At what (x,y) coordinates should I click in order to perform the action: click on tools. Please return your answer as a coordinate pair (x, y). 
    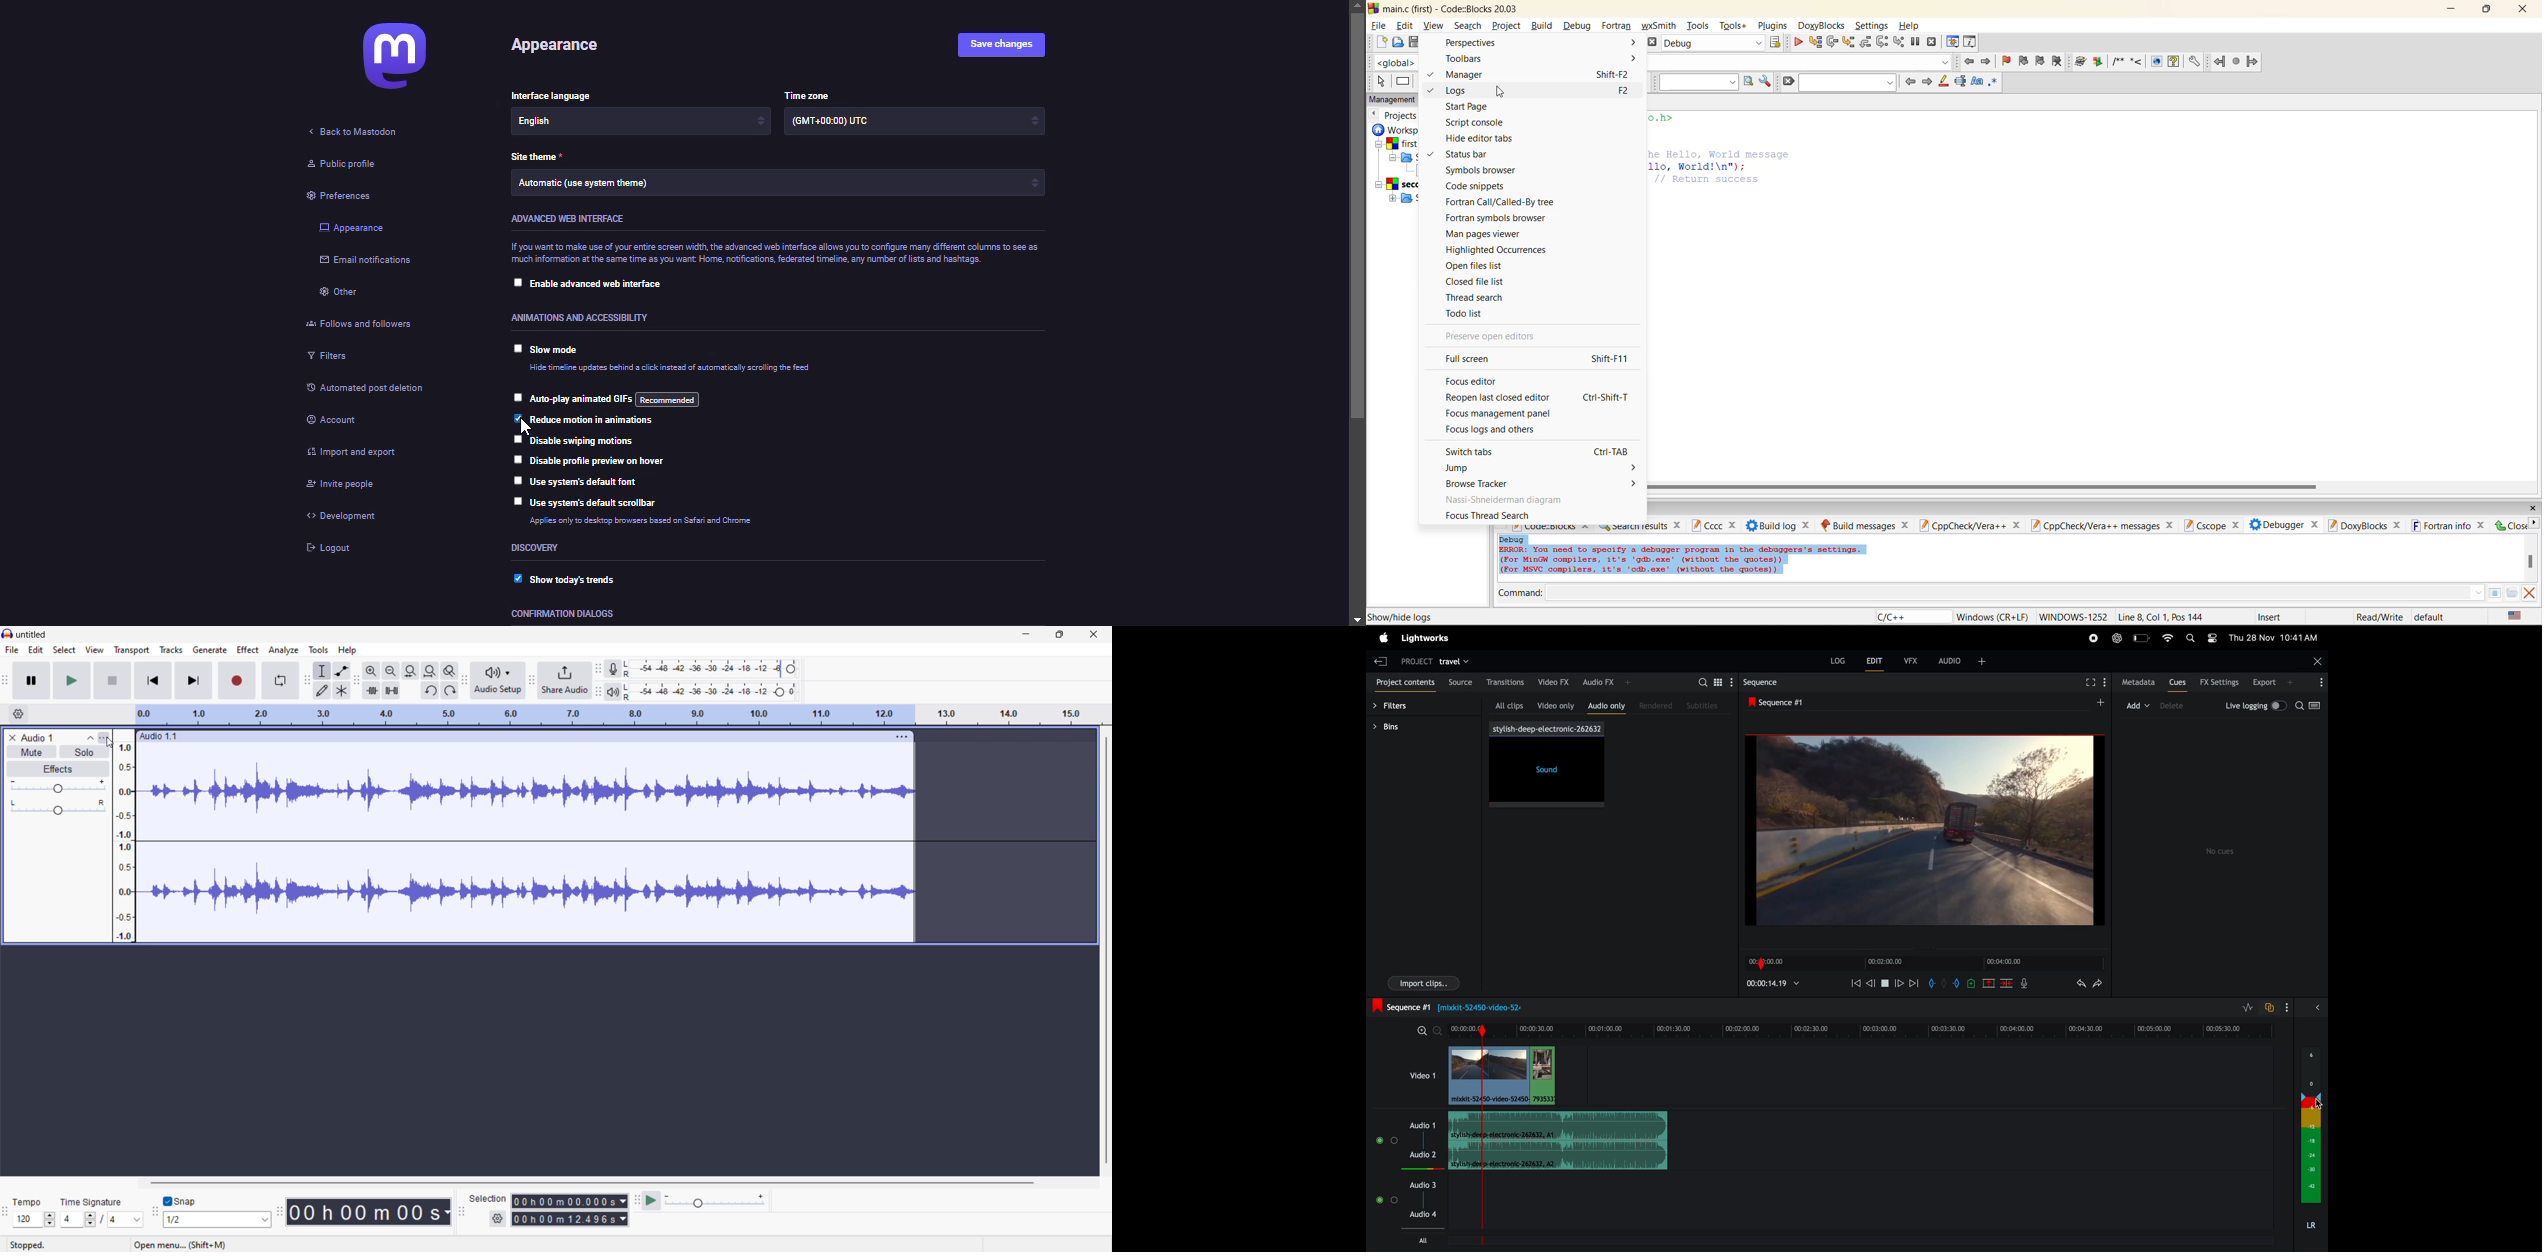
    Looking at the image, I should click on (1699, 26).